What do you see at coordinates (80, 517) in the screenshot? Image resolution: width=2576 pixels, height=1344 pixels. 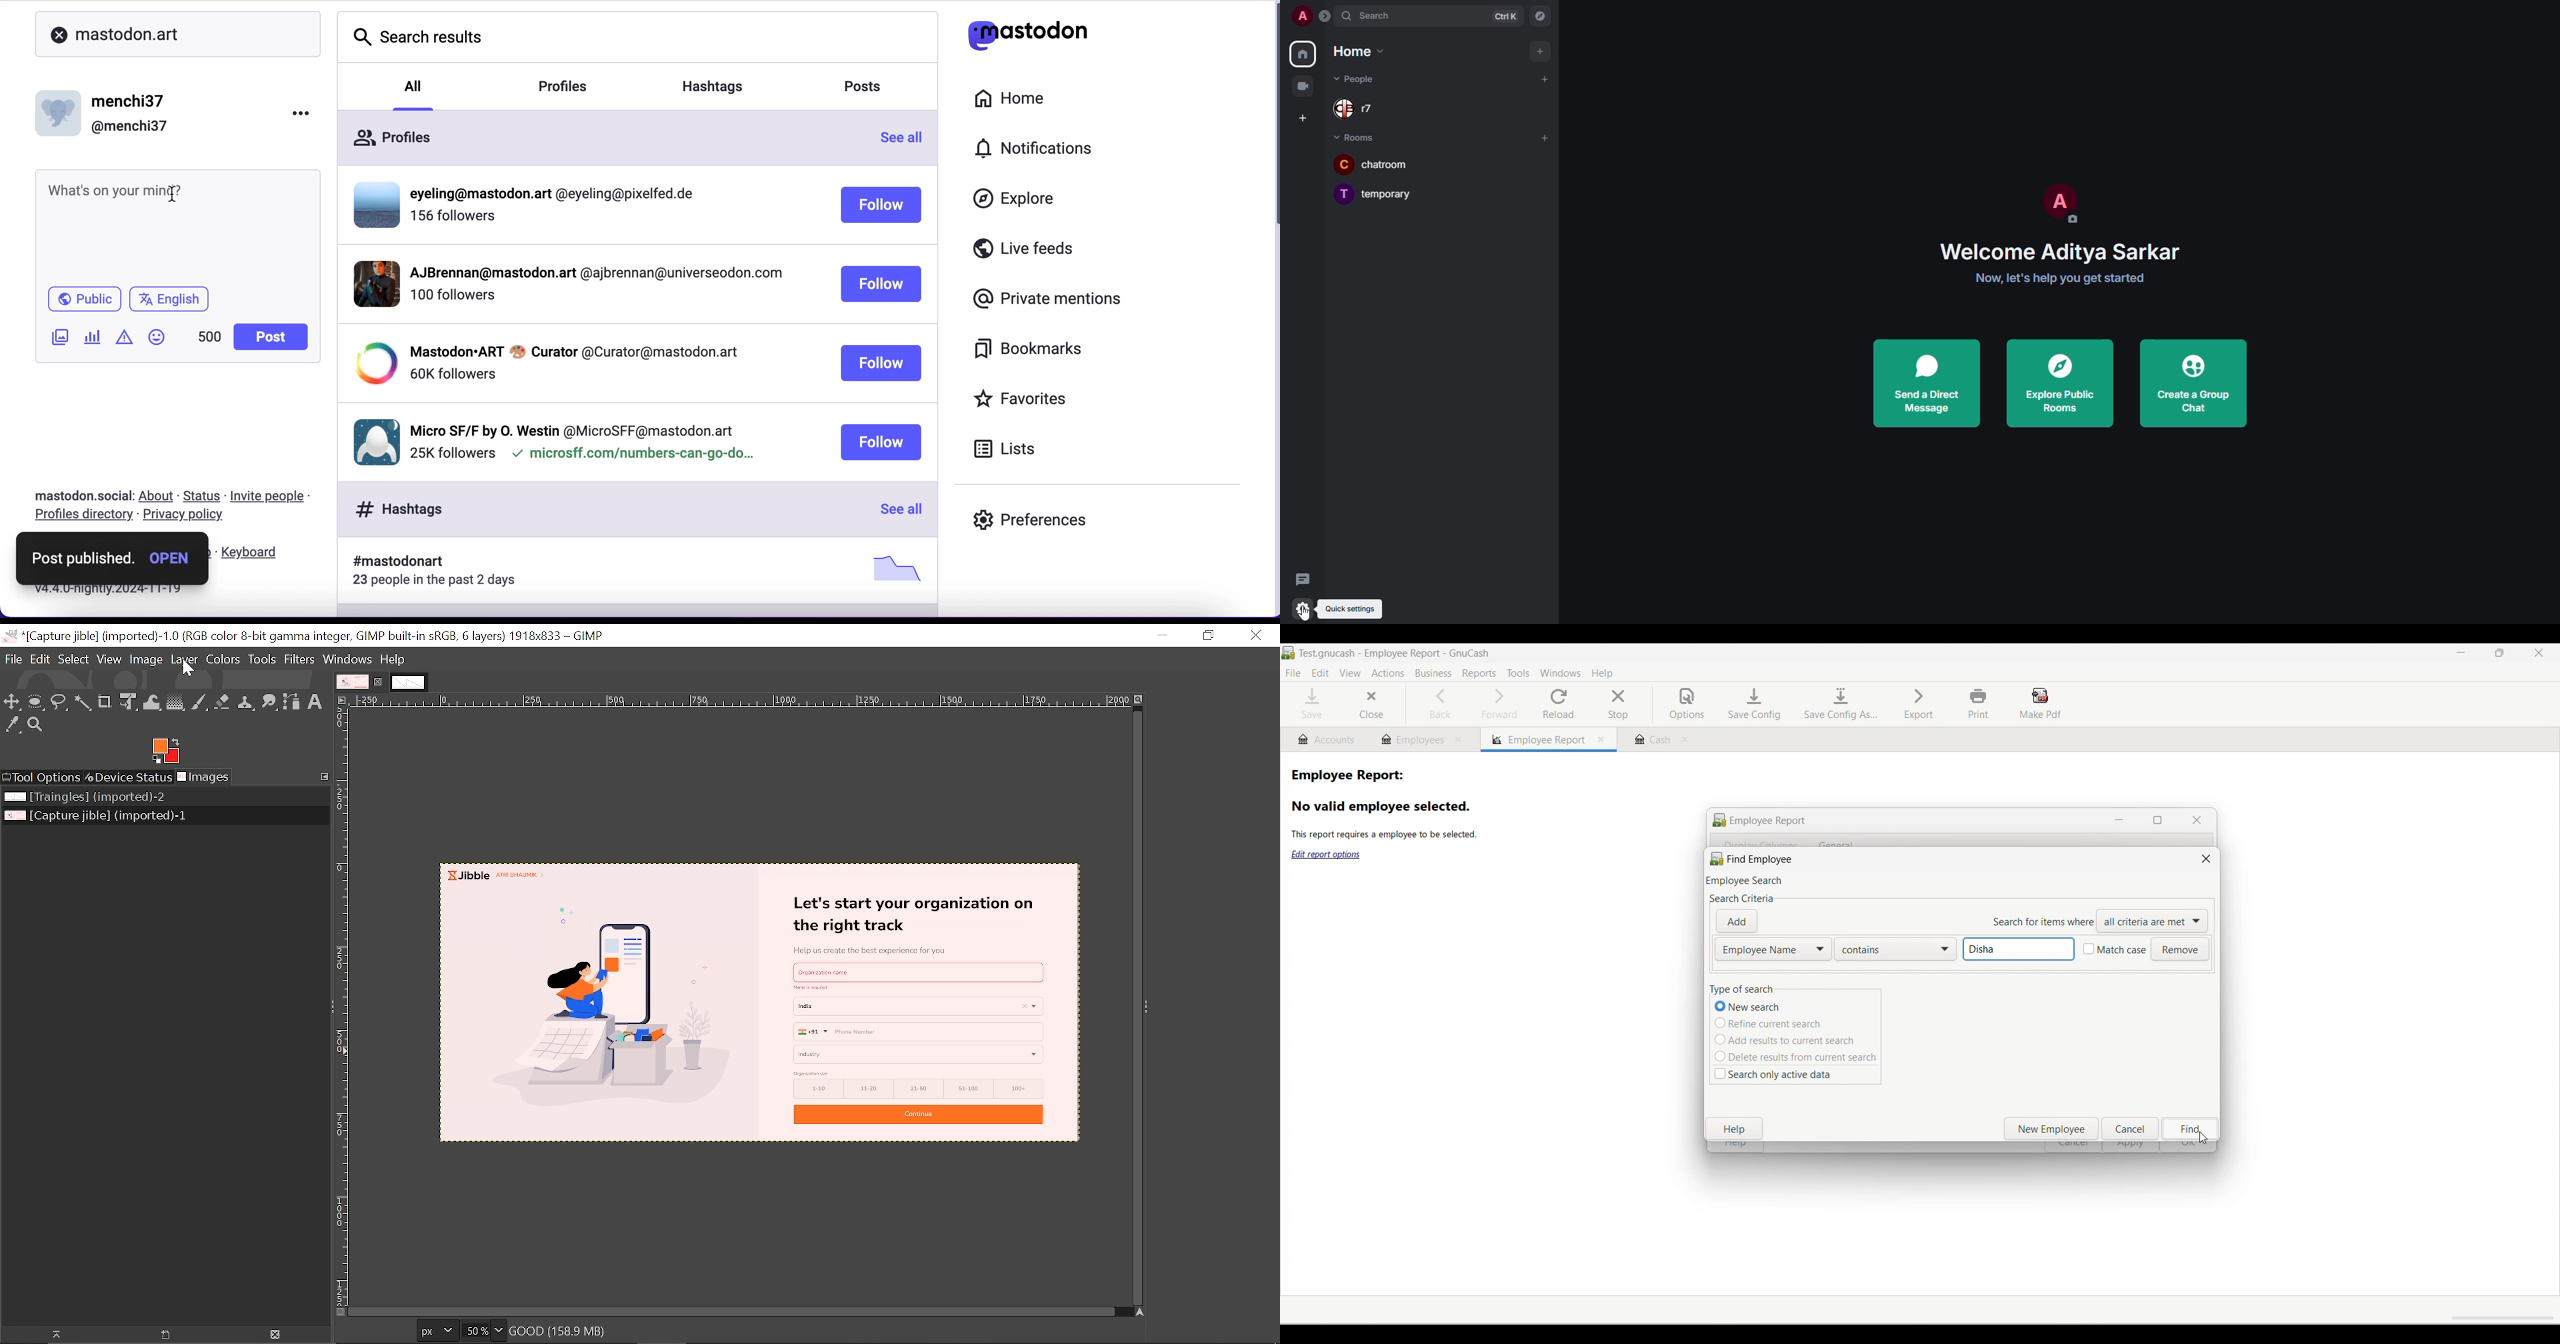 I see `profiles directory` at bounding box center [80, 517].